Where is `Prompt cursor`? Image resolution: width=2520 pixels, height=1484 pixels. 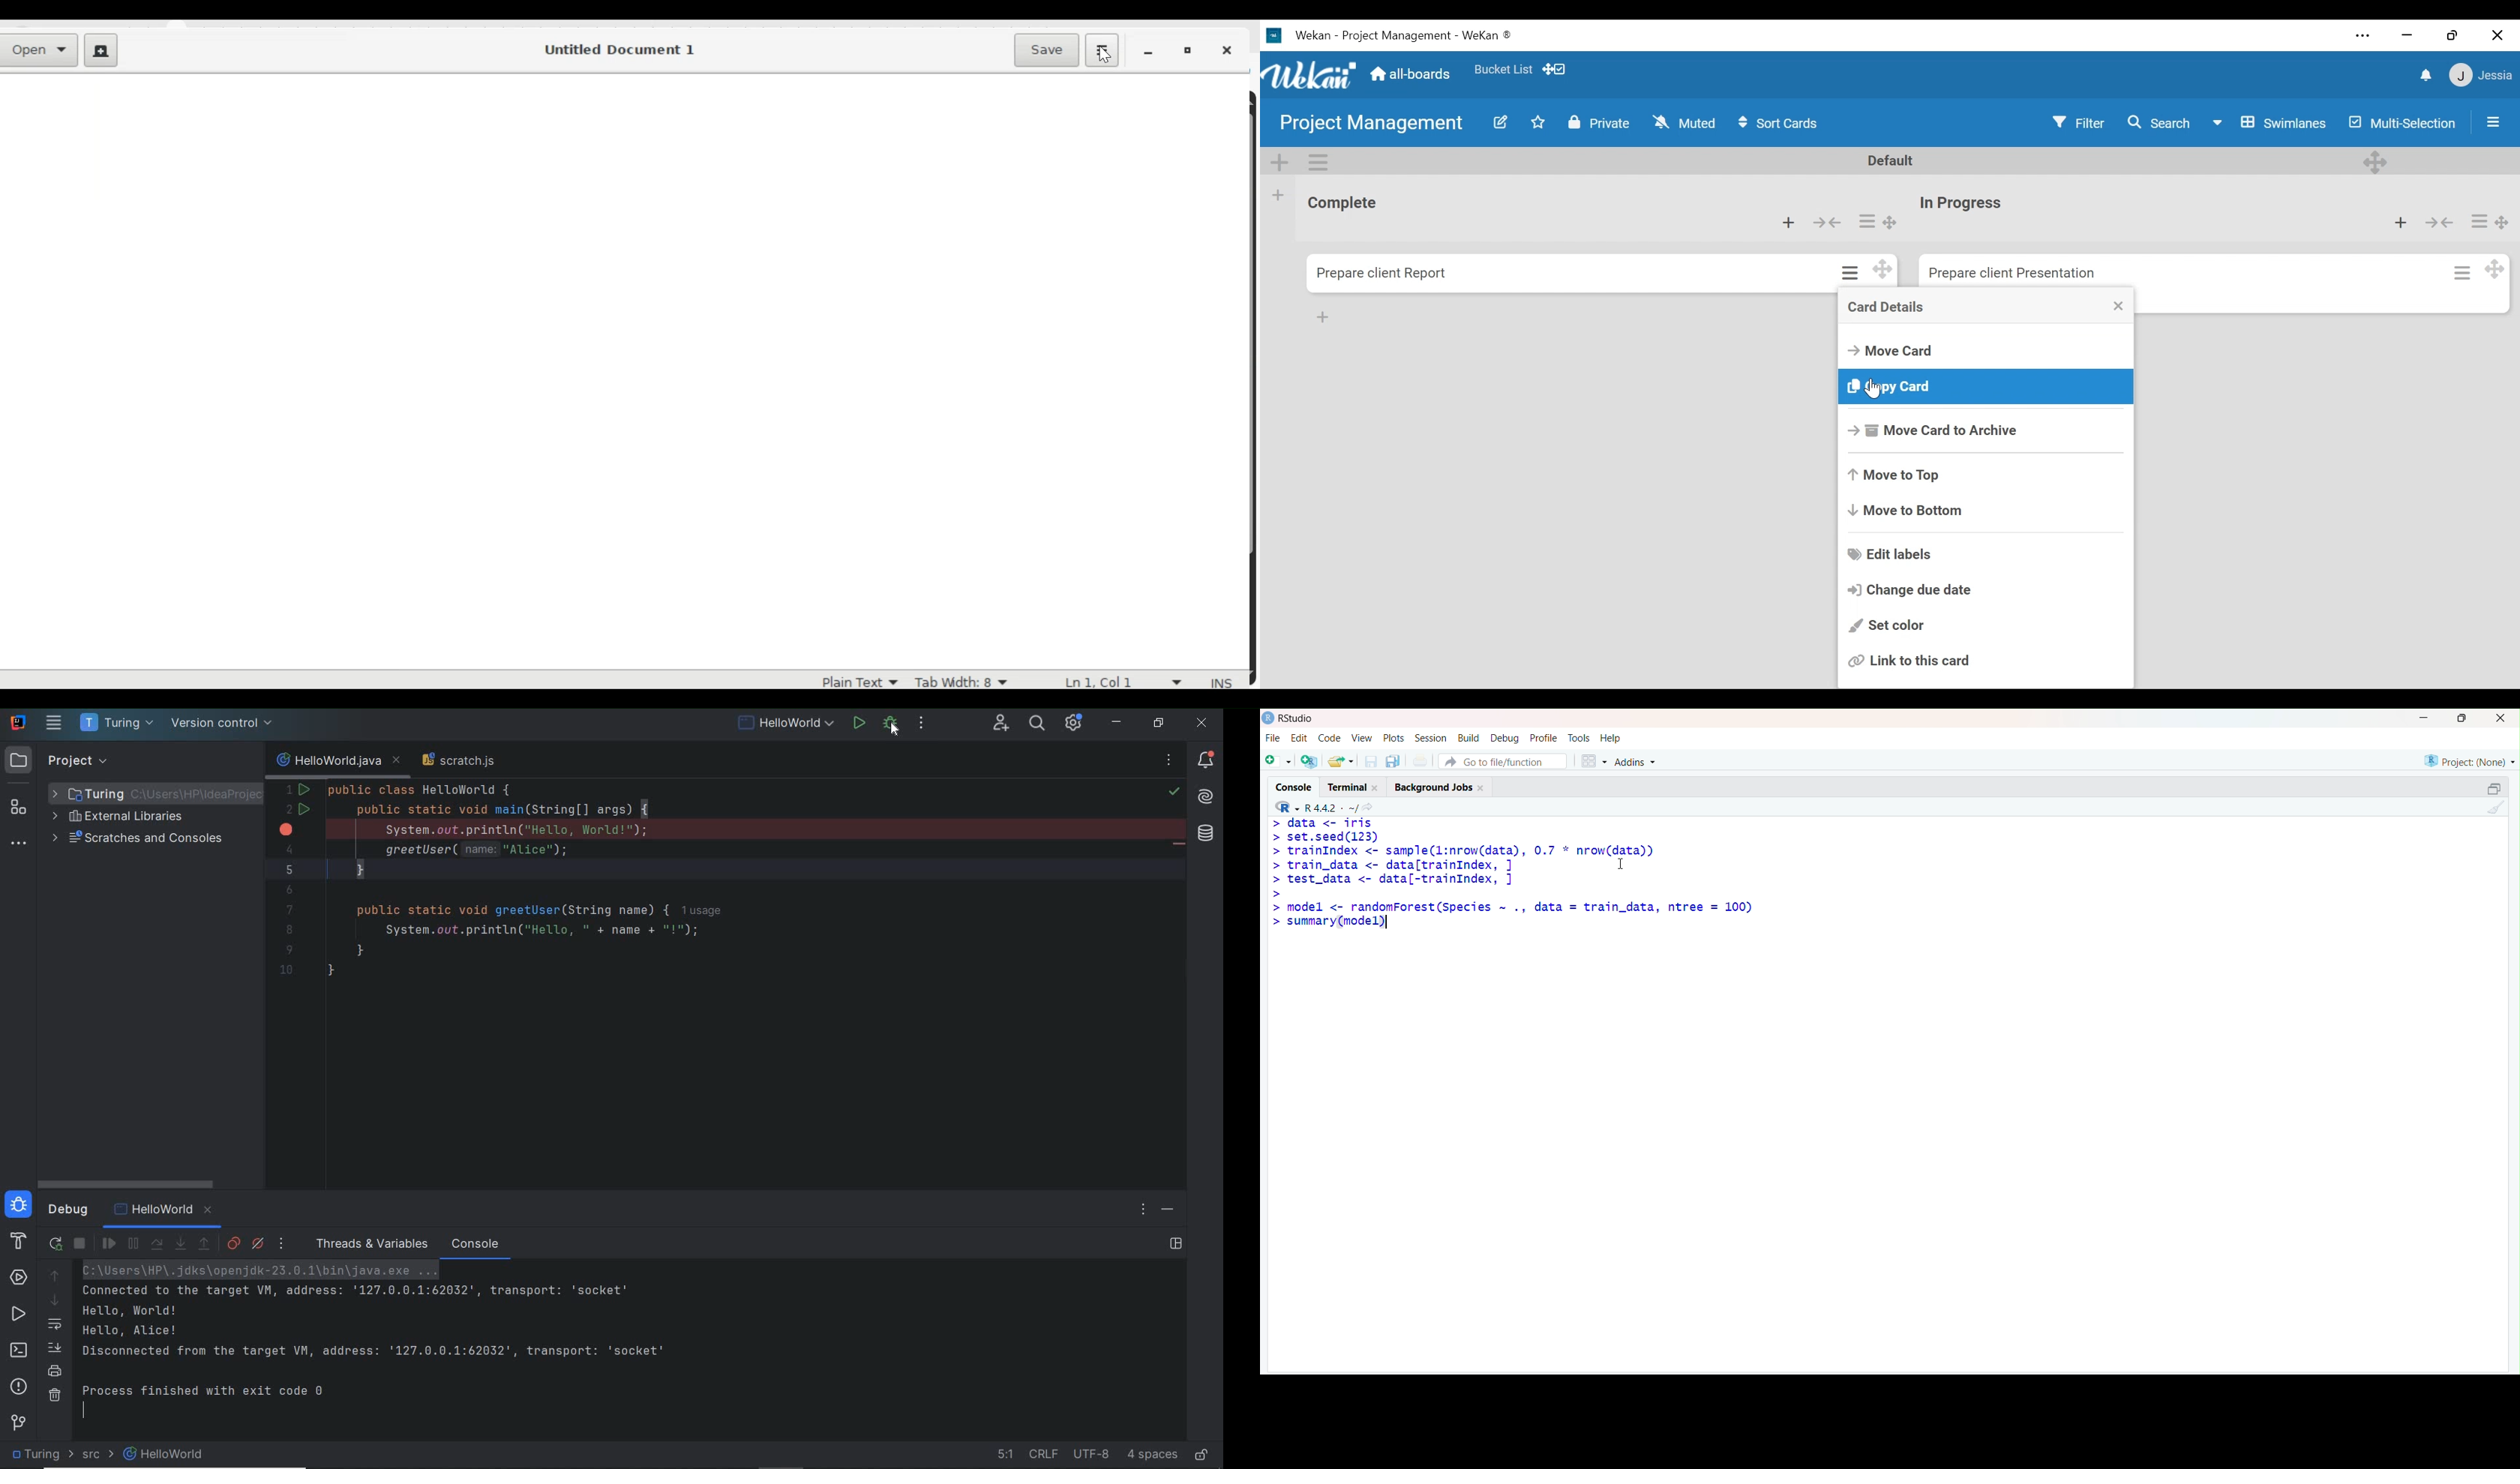 Prompt cursor is located at coordinates (1275, 839).